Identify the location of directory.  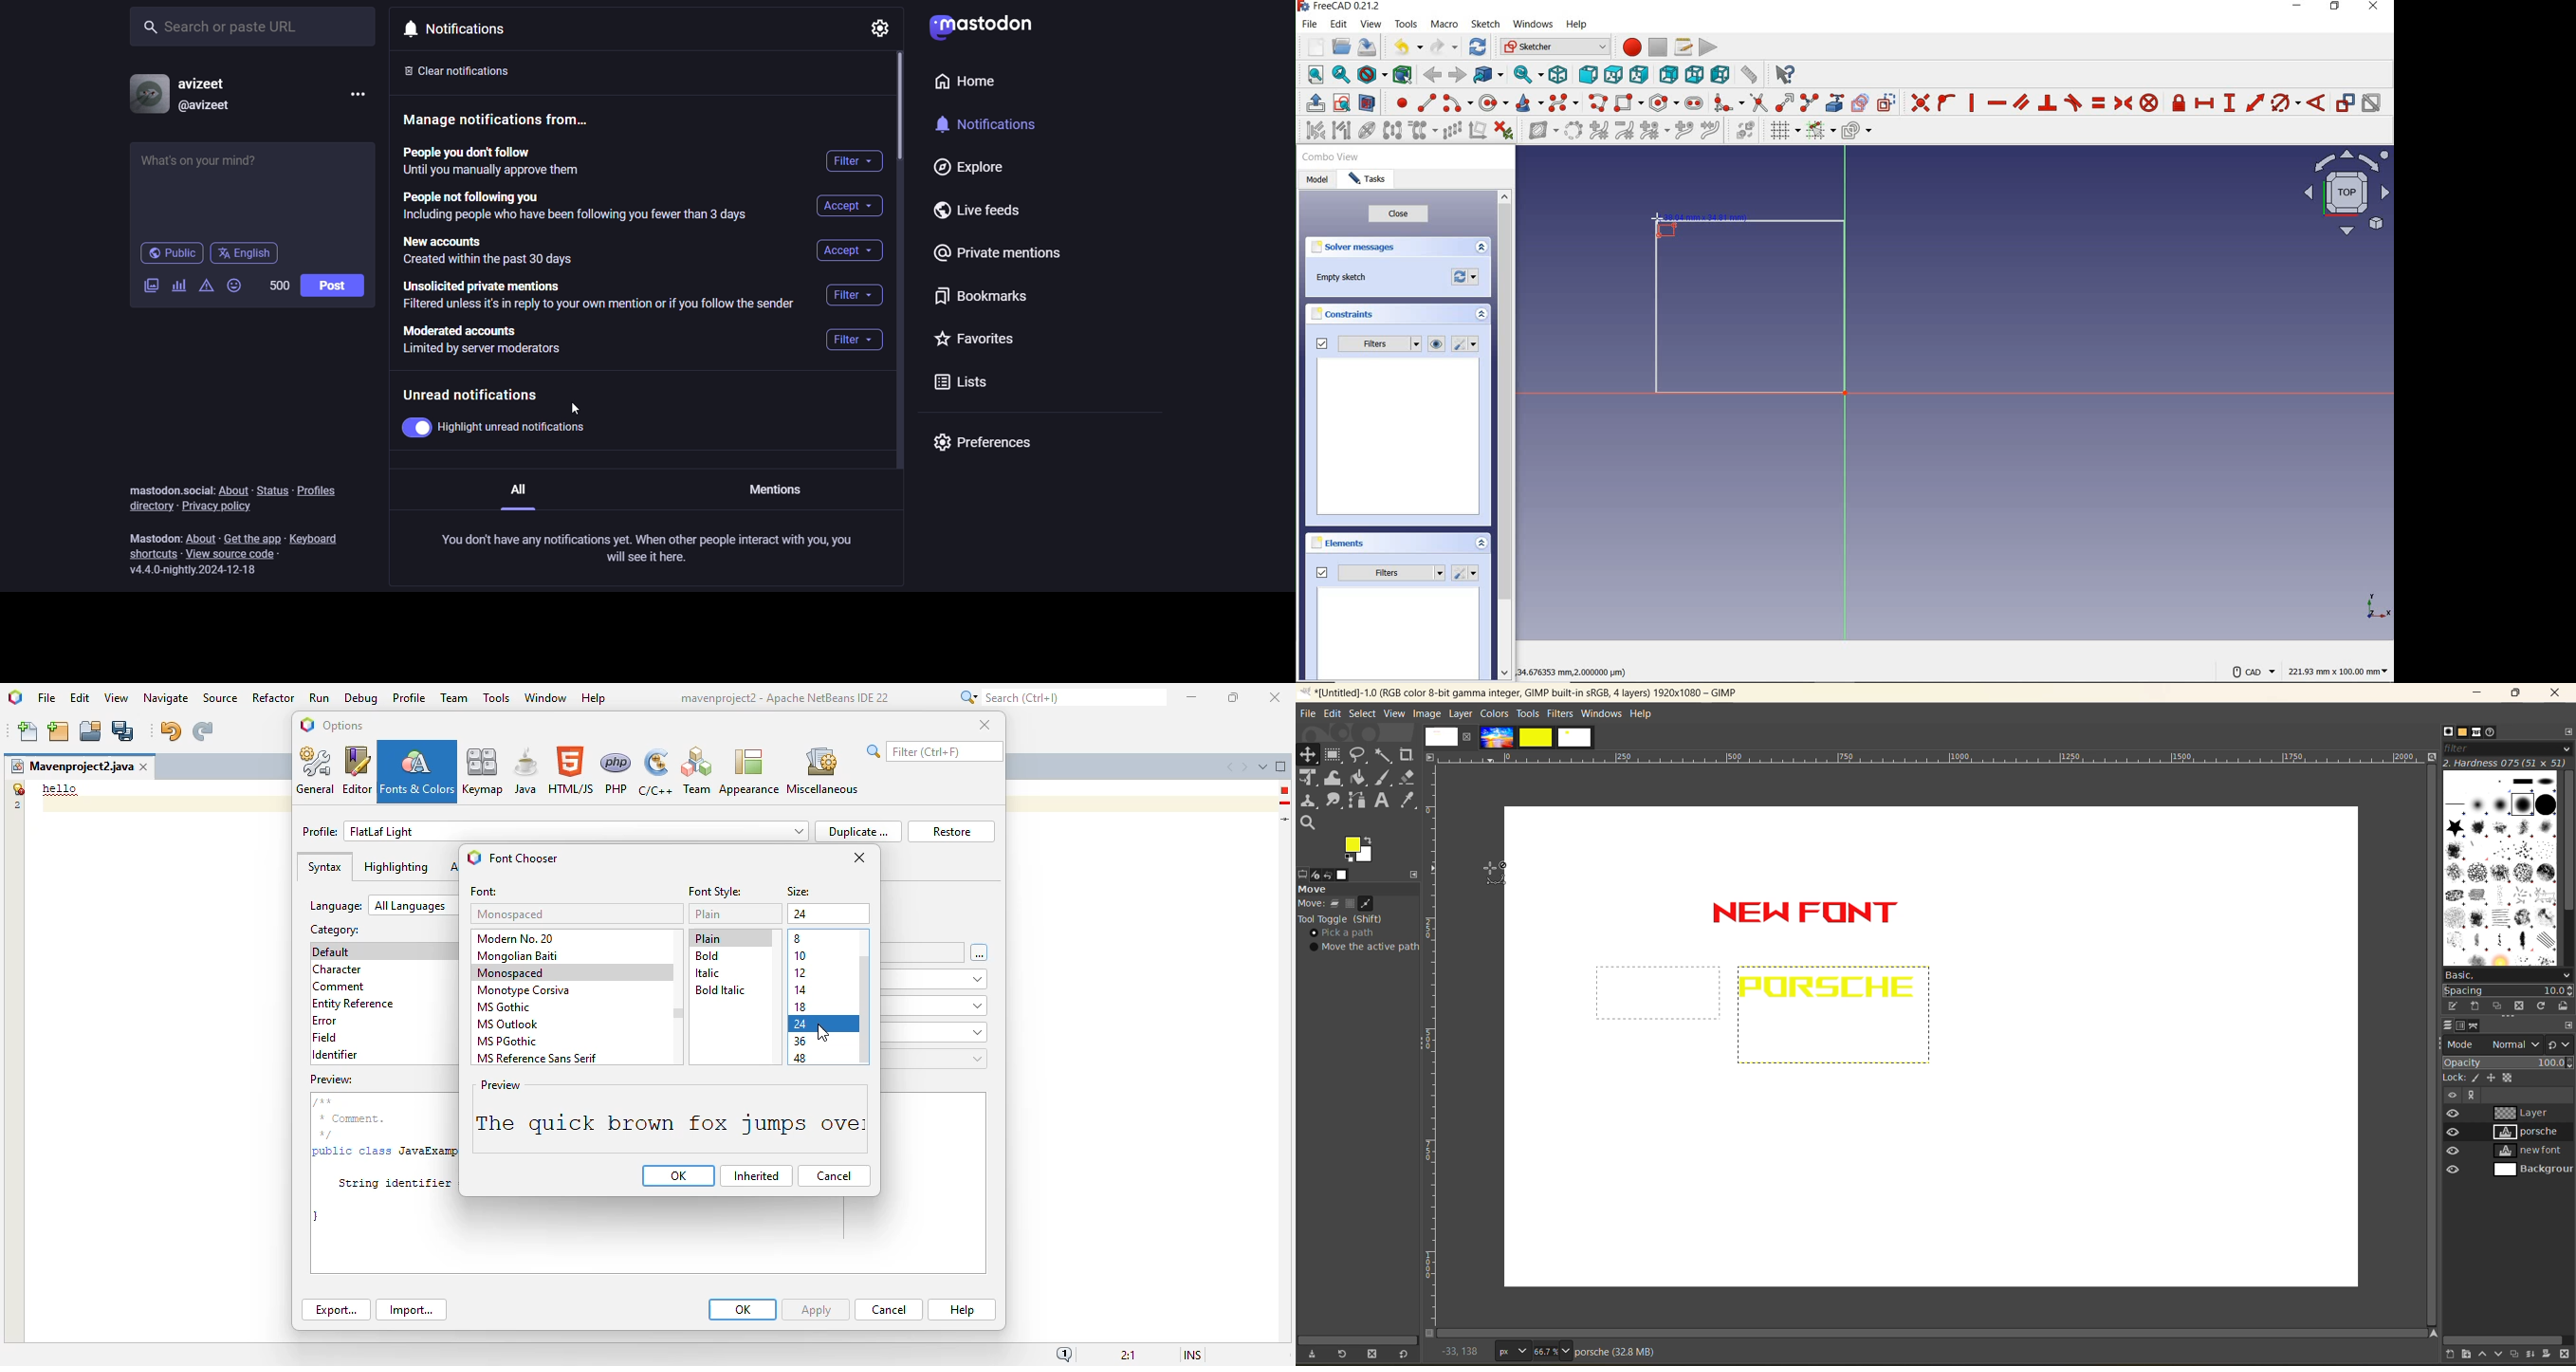
(148, 506).